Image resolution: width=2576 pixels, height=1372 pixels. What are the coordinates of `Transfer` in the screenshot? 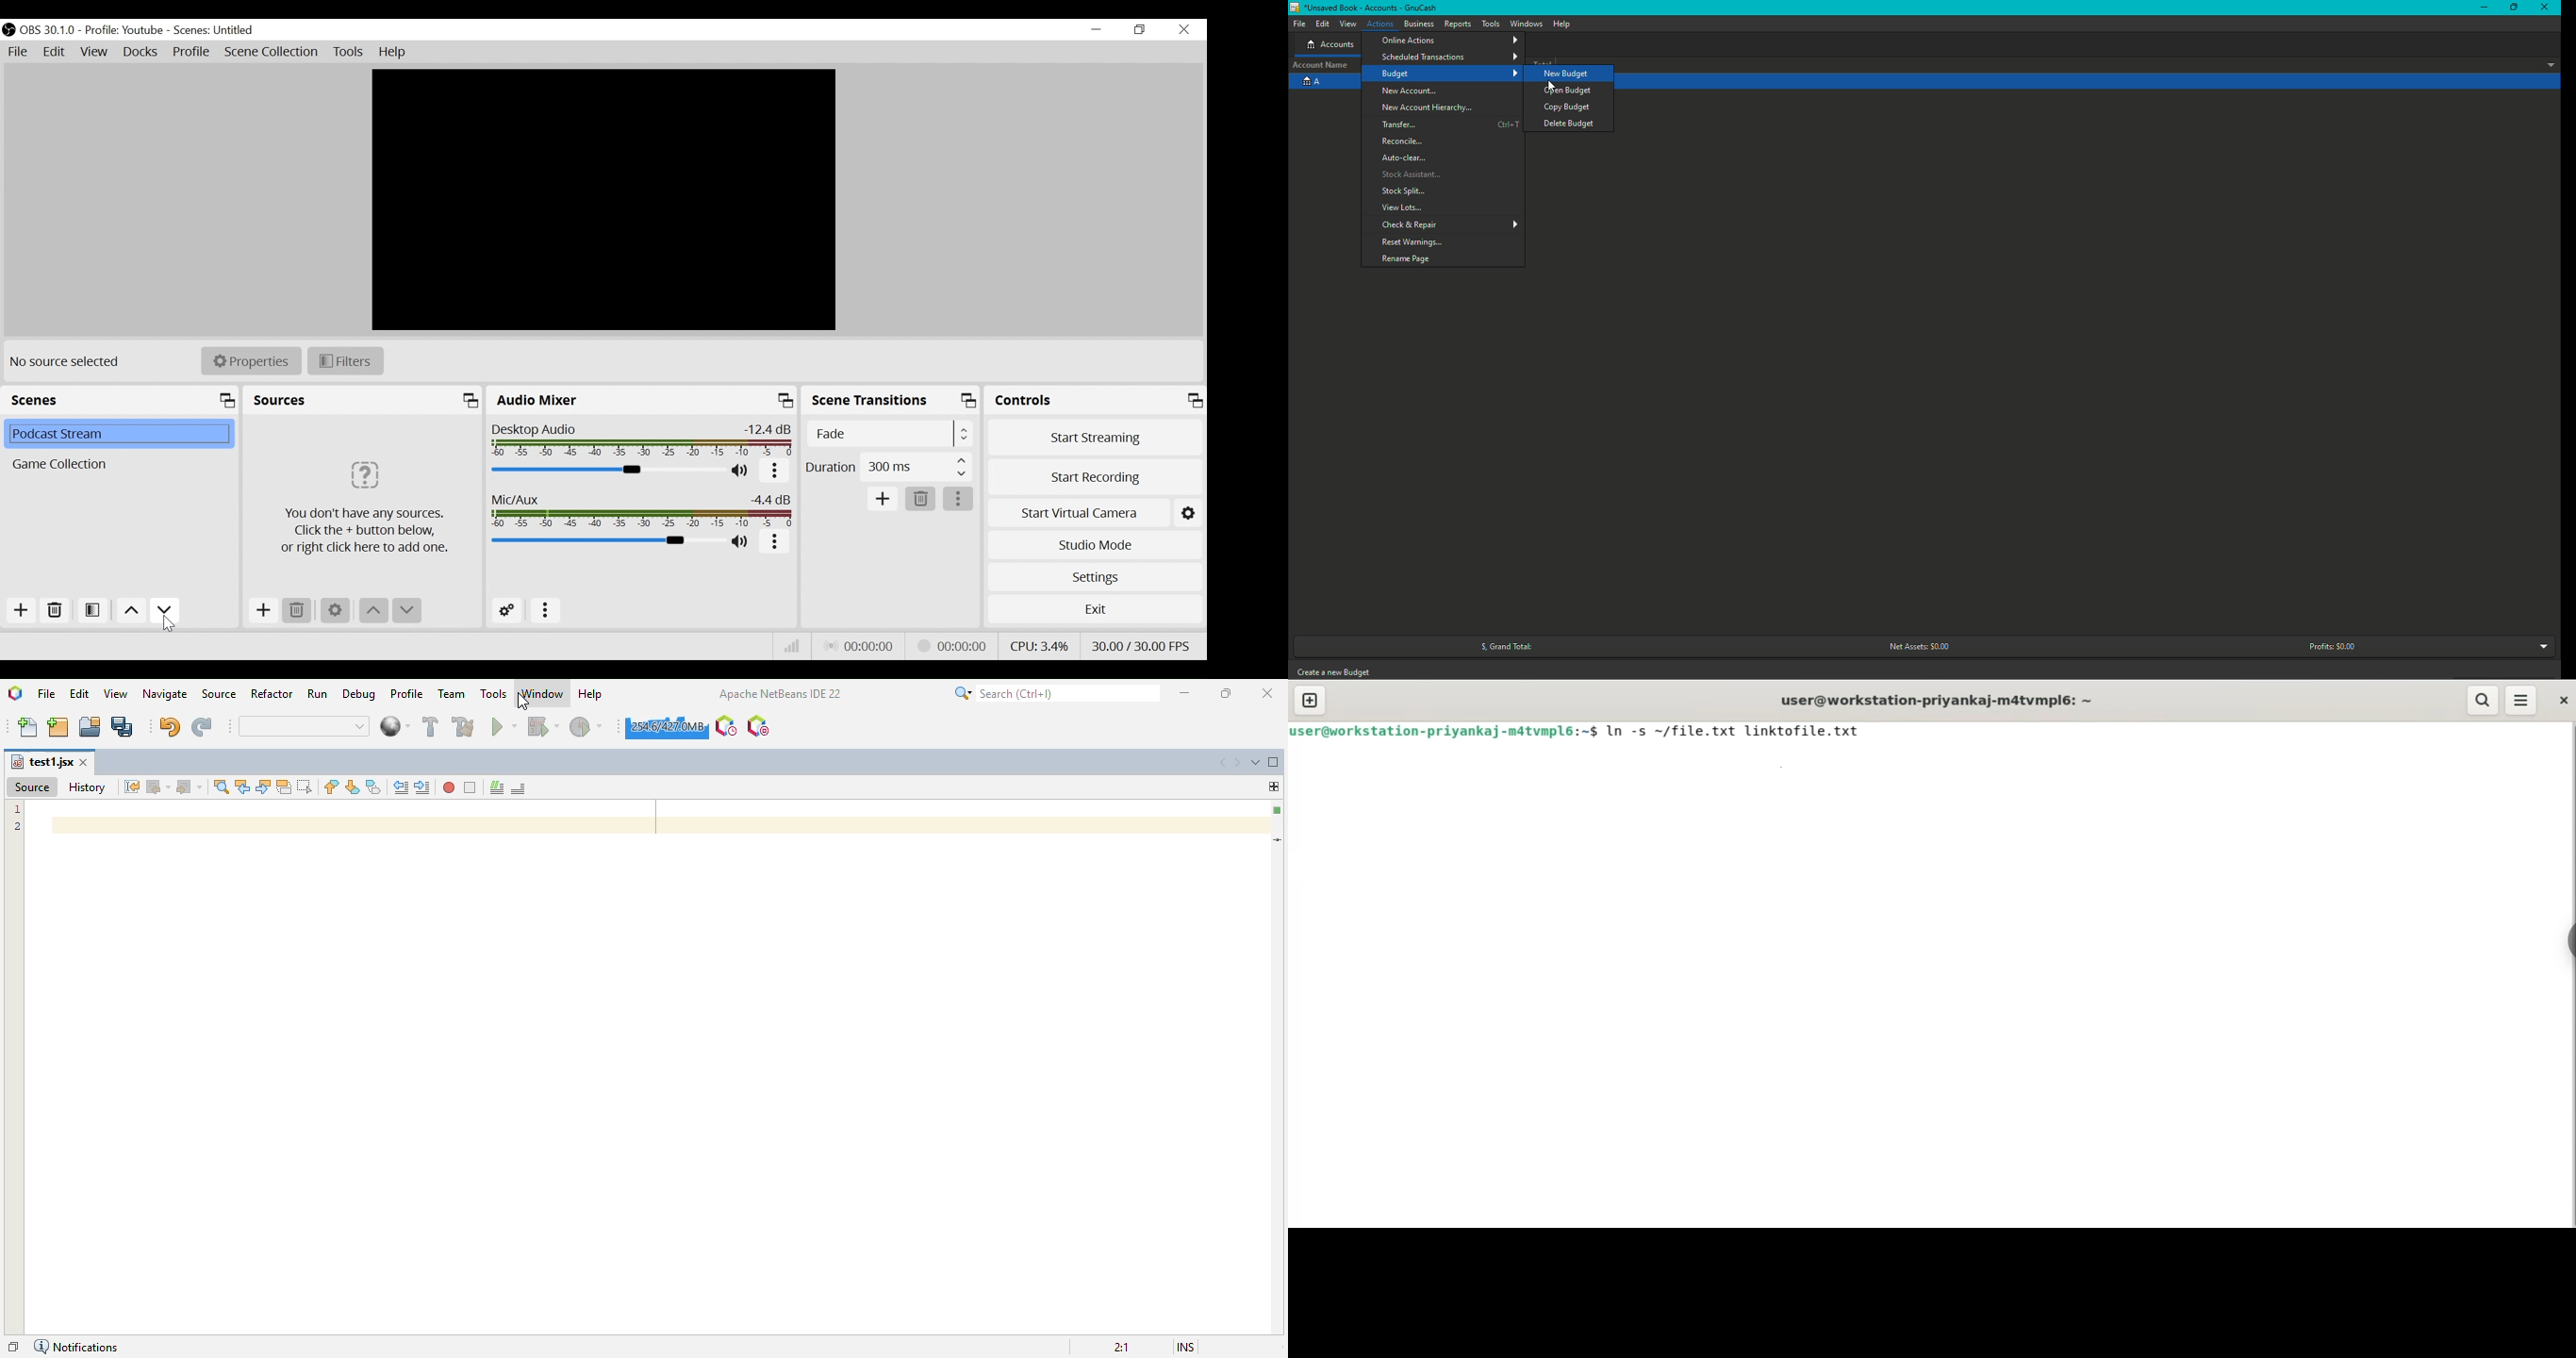 It's located at (1450, 125).